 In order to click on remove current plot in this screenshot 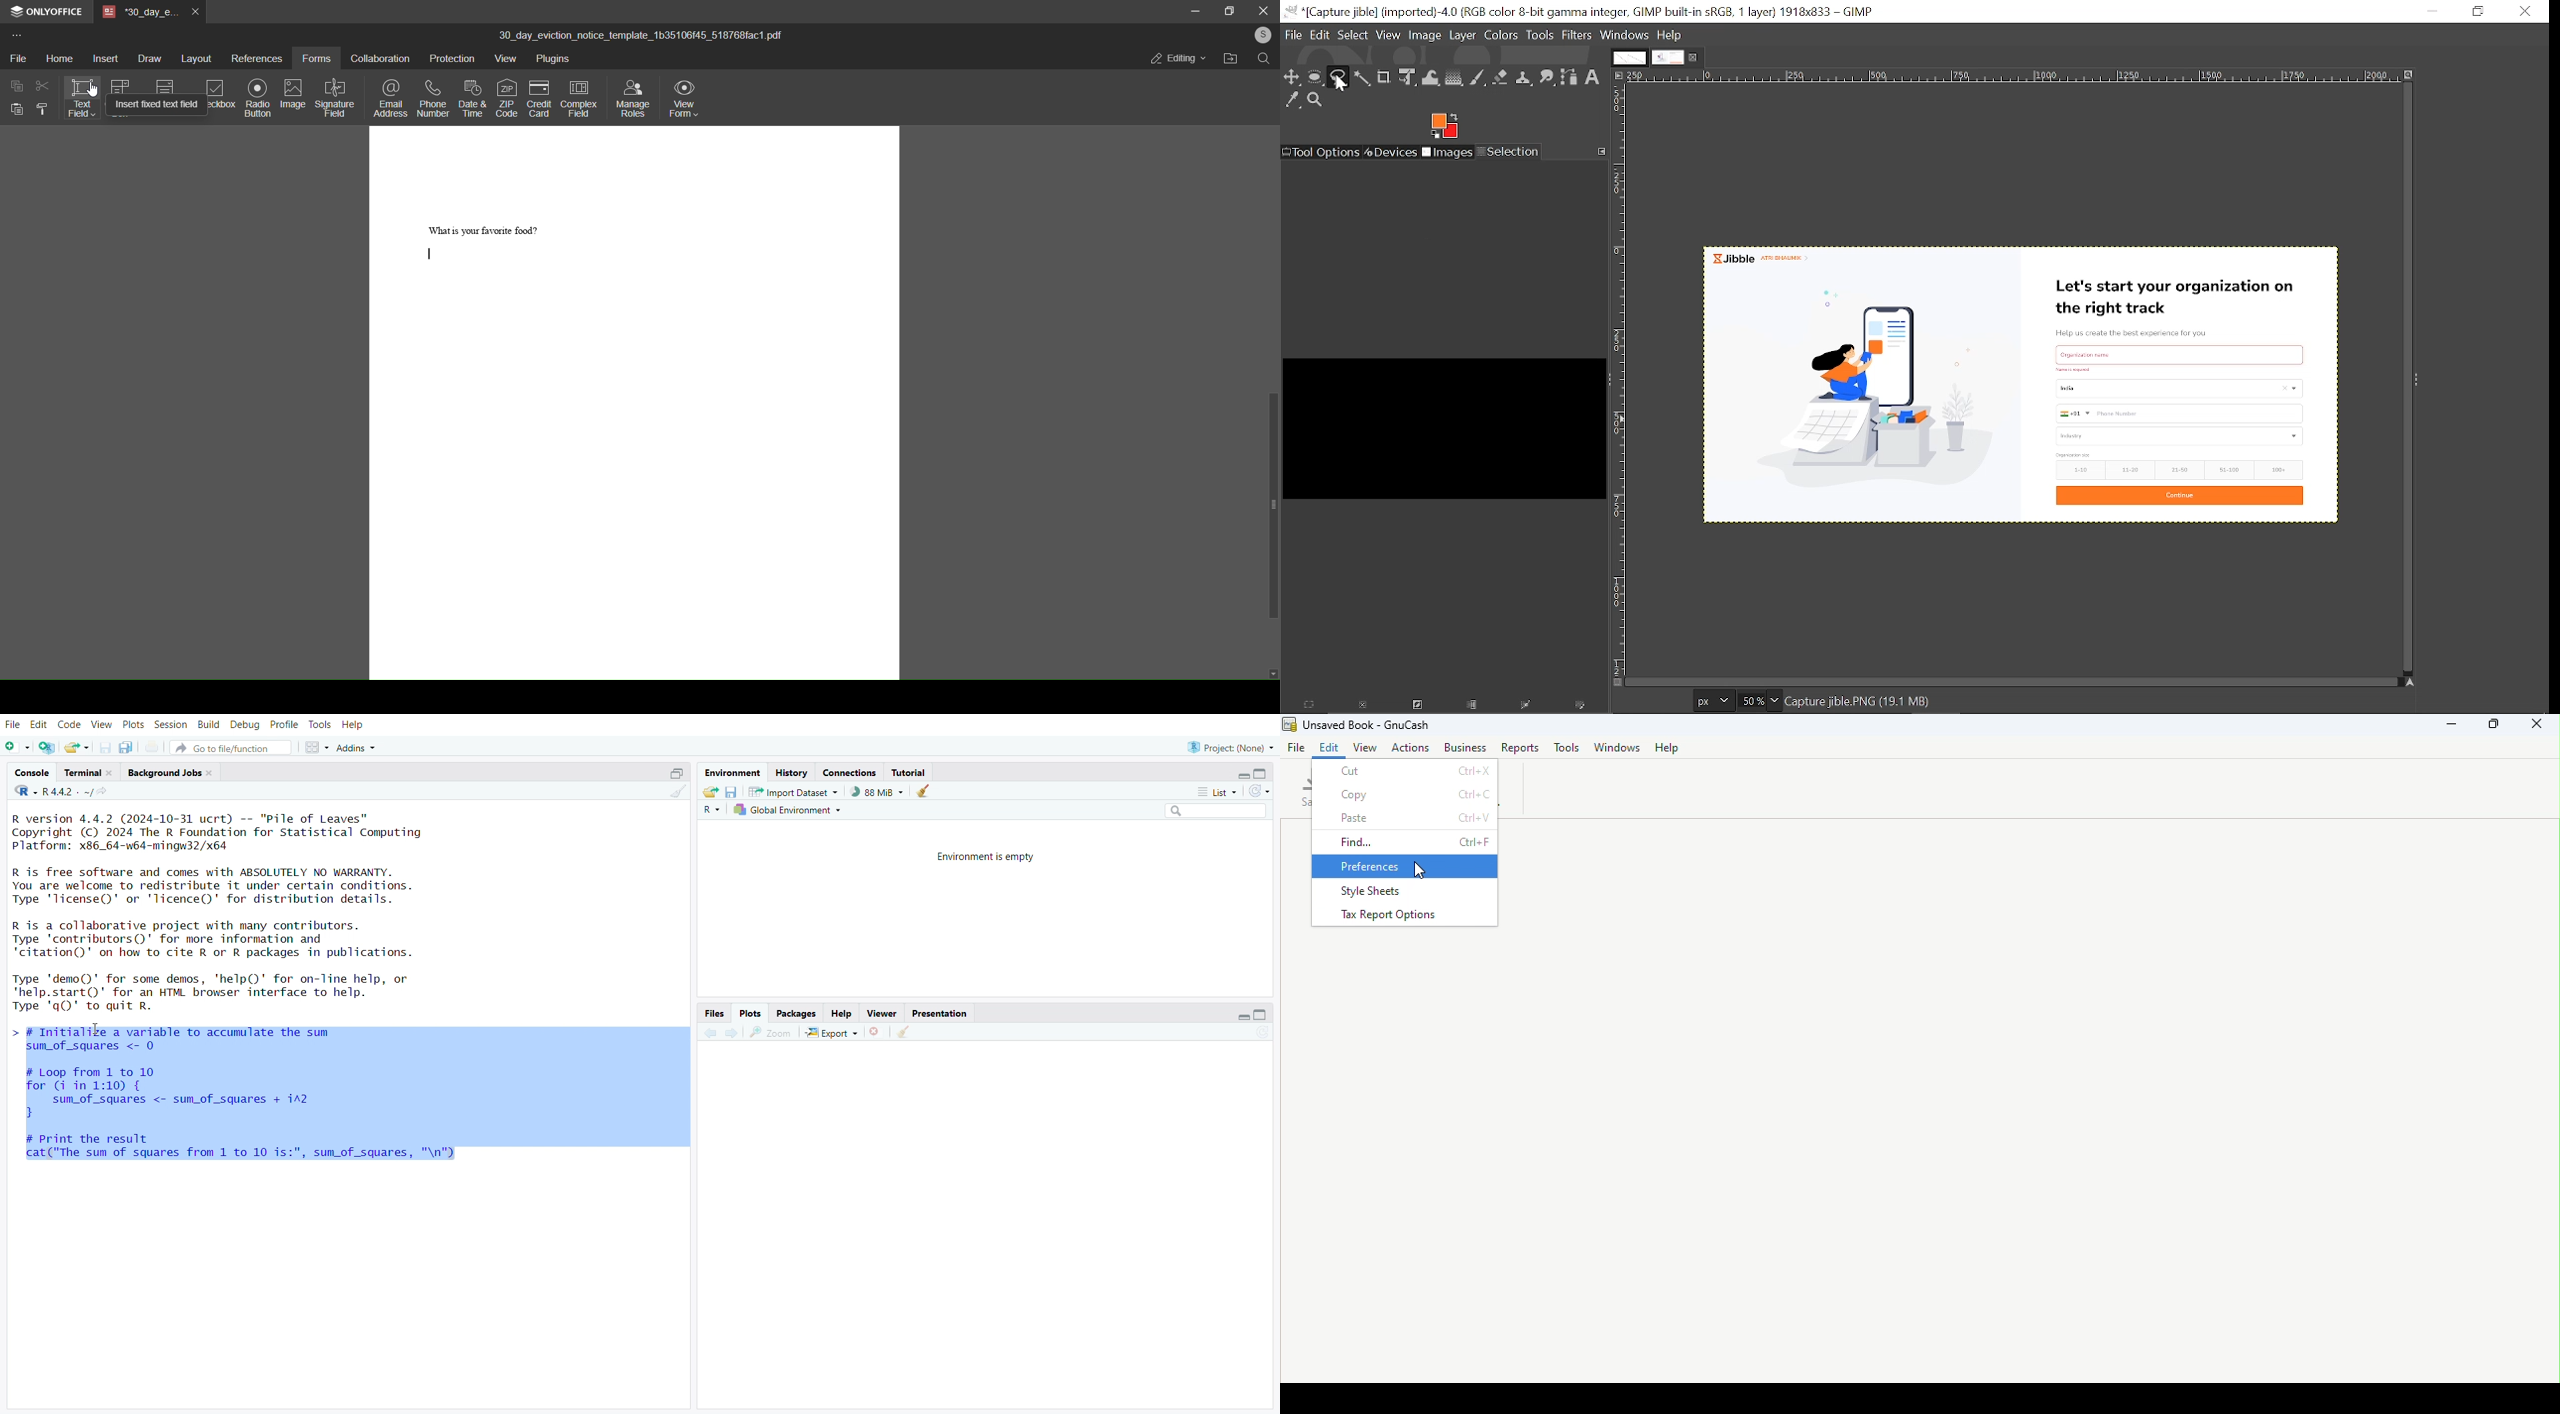, I will do `click(877, 1032)`.